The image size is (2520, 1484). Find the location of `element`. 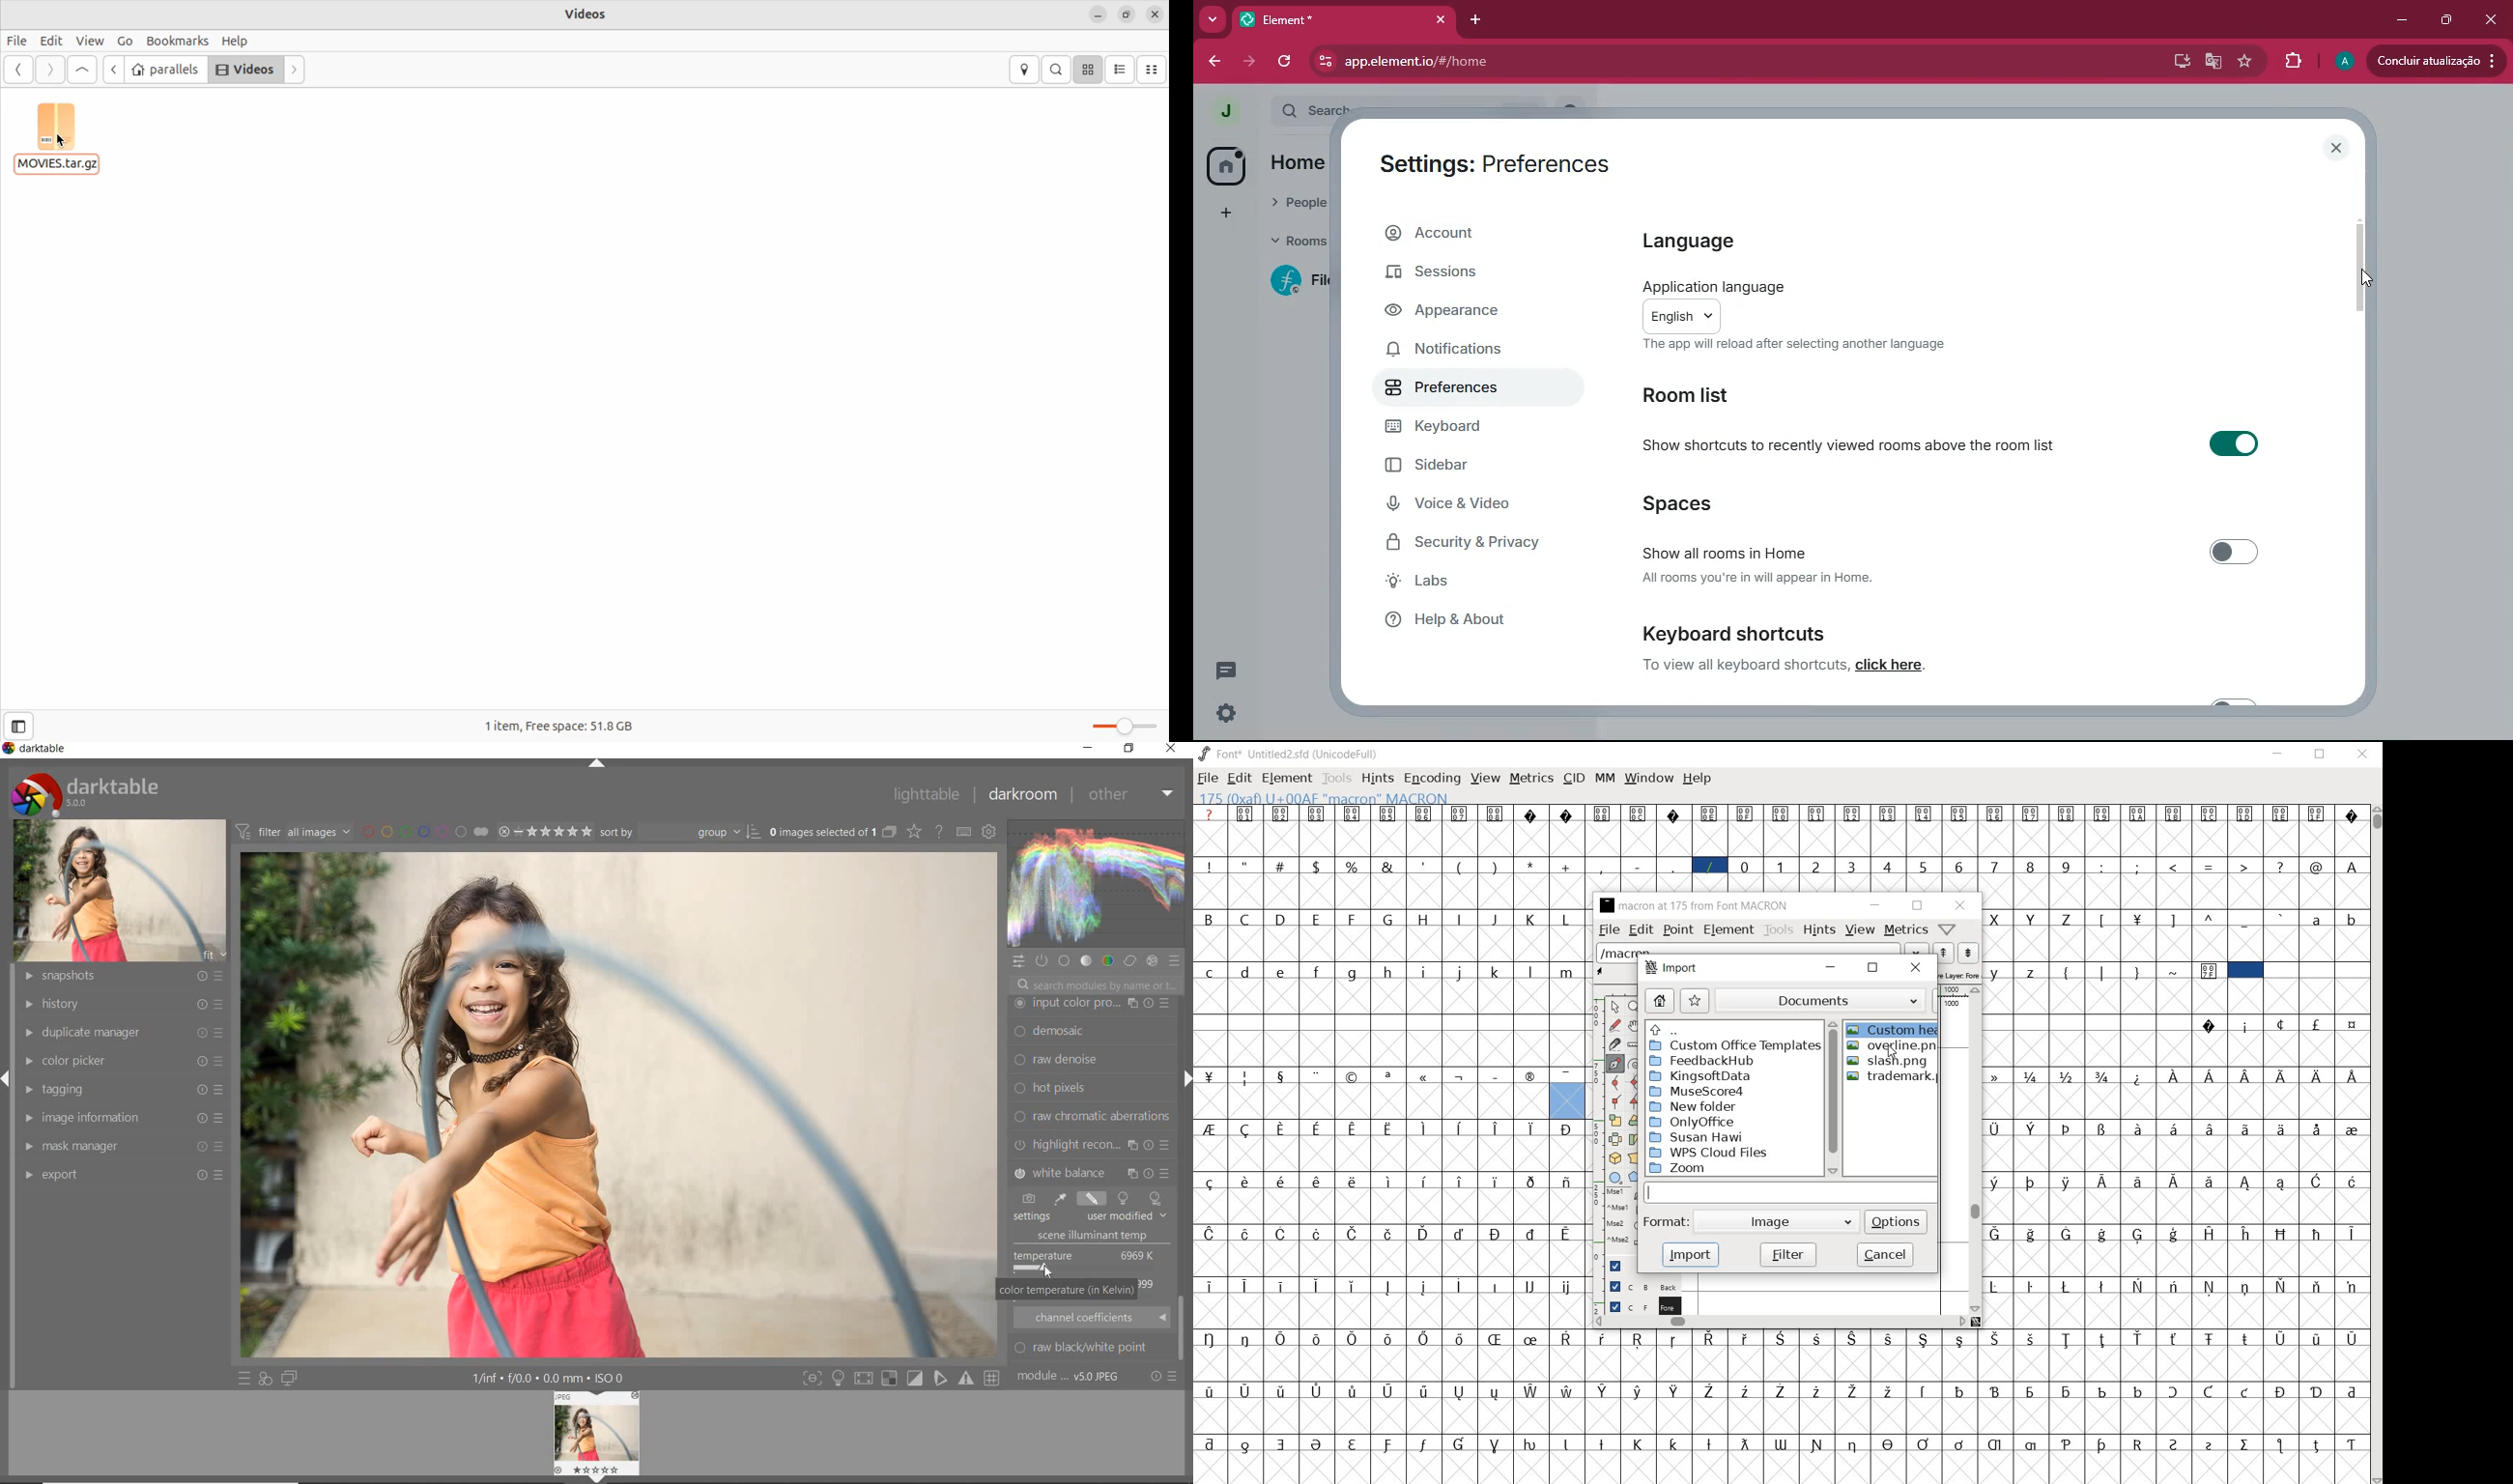

element is located at coordinates (1288, 778).